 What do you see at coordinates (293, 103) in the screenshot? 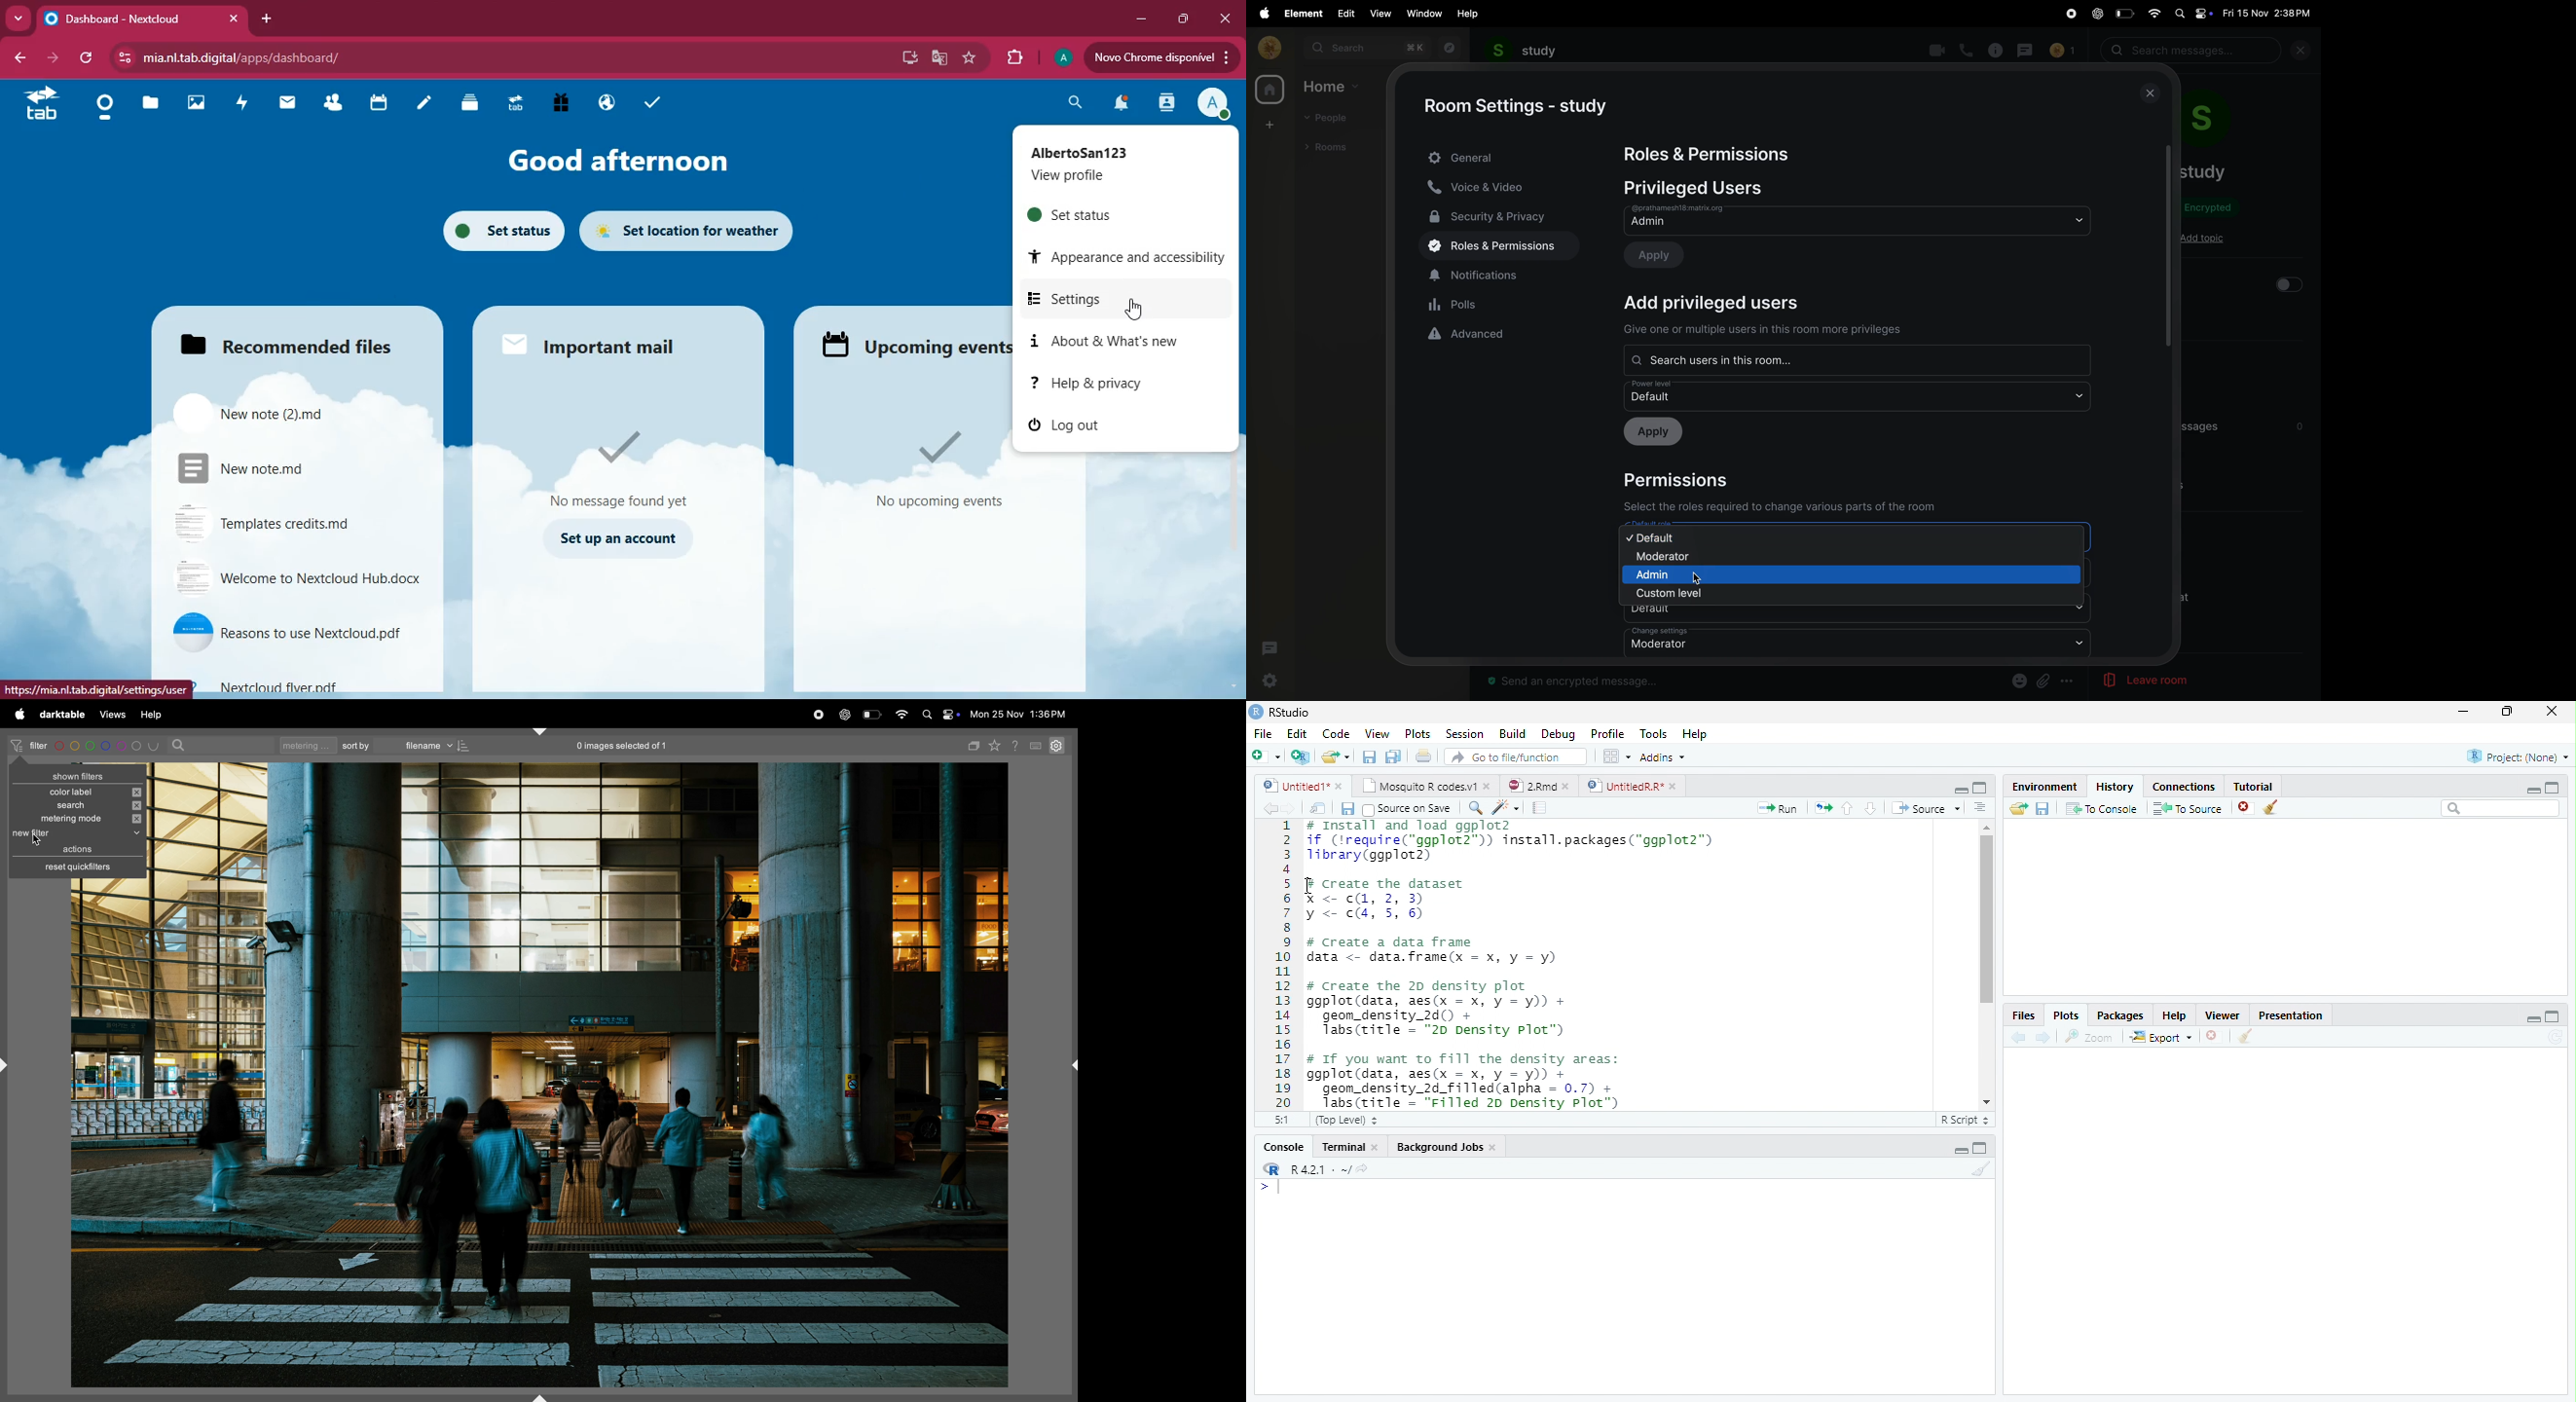
I see `mail` at bounding box center [293, 103].